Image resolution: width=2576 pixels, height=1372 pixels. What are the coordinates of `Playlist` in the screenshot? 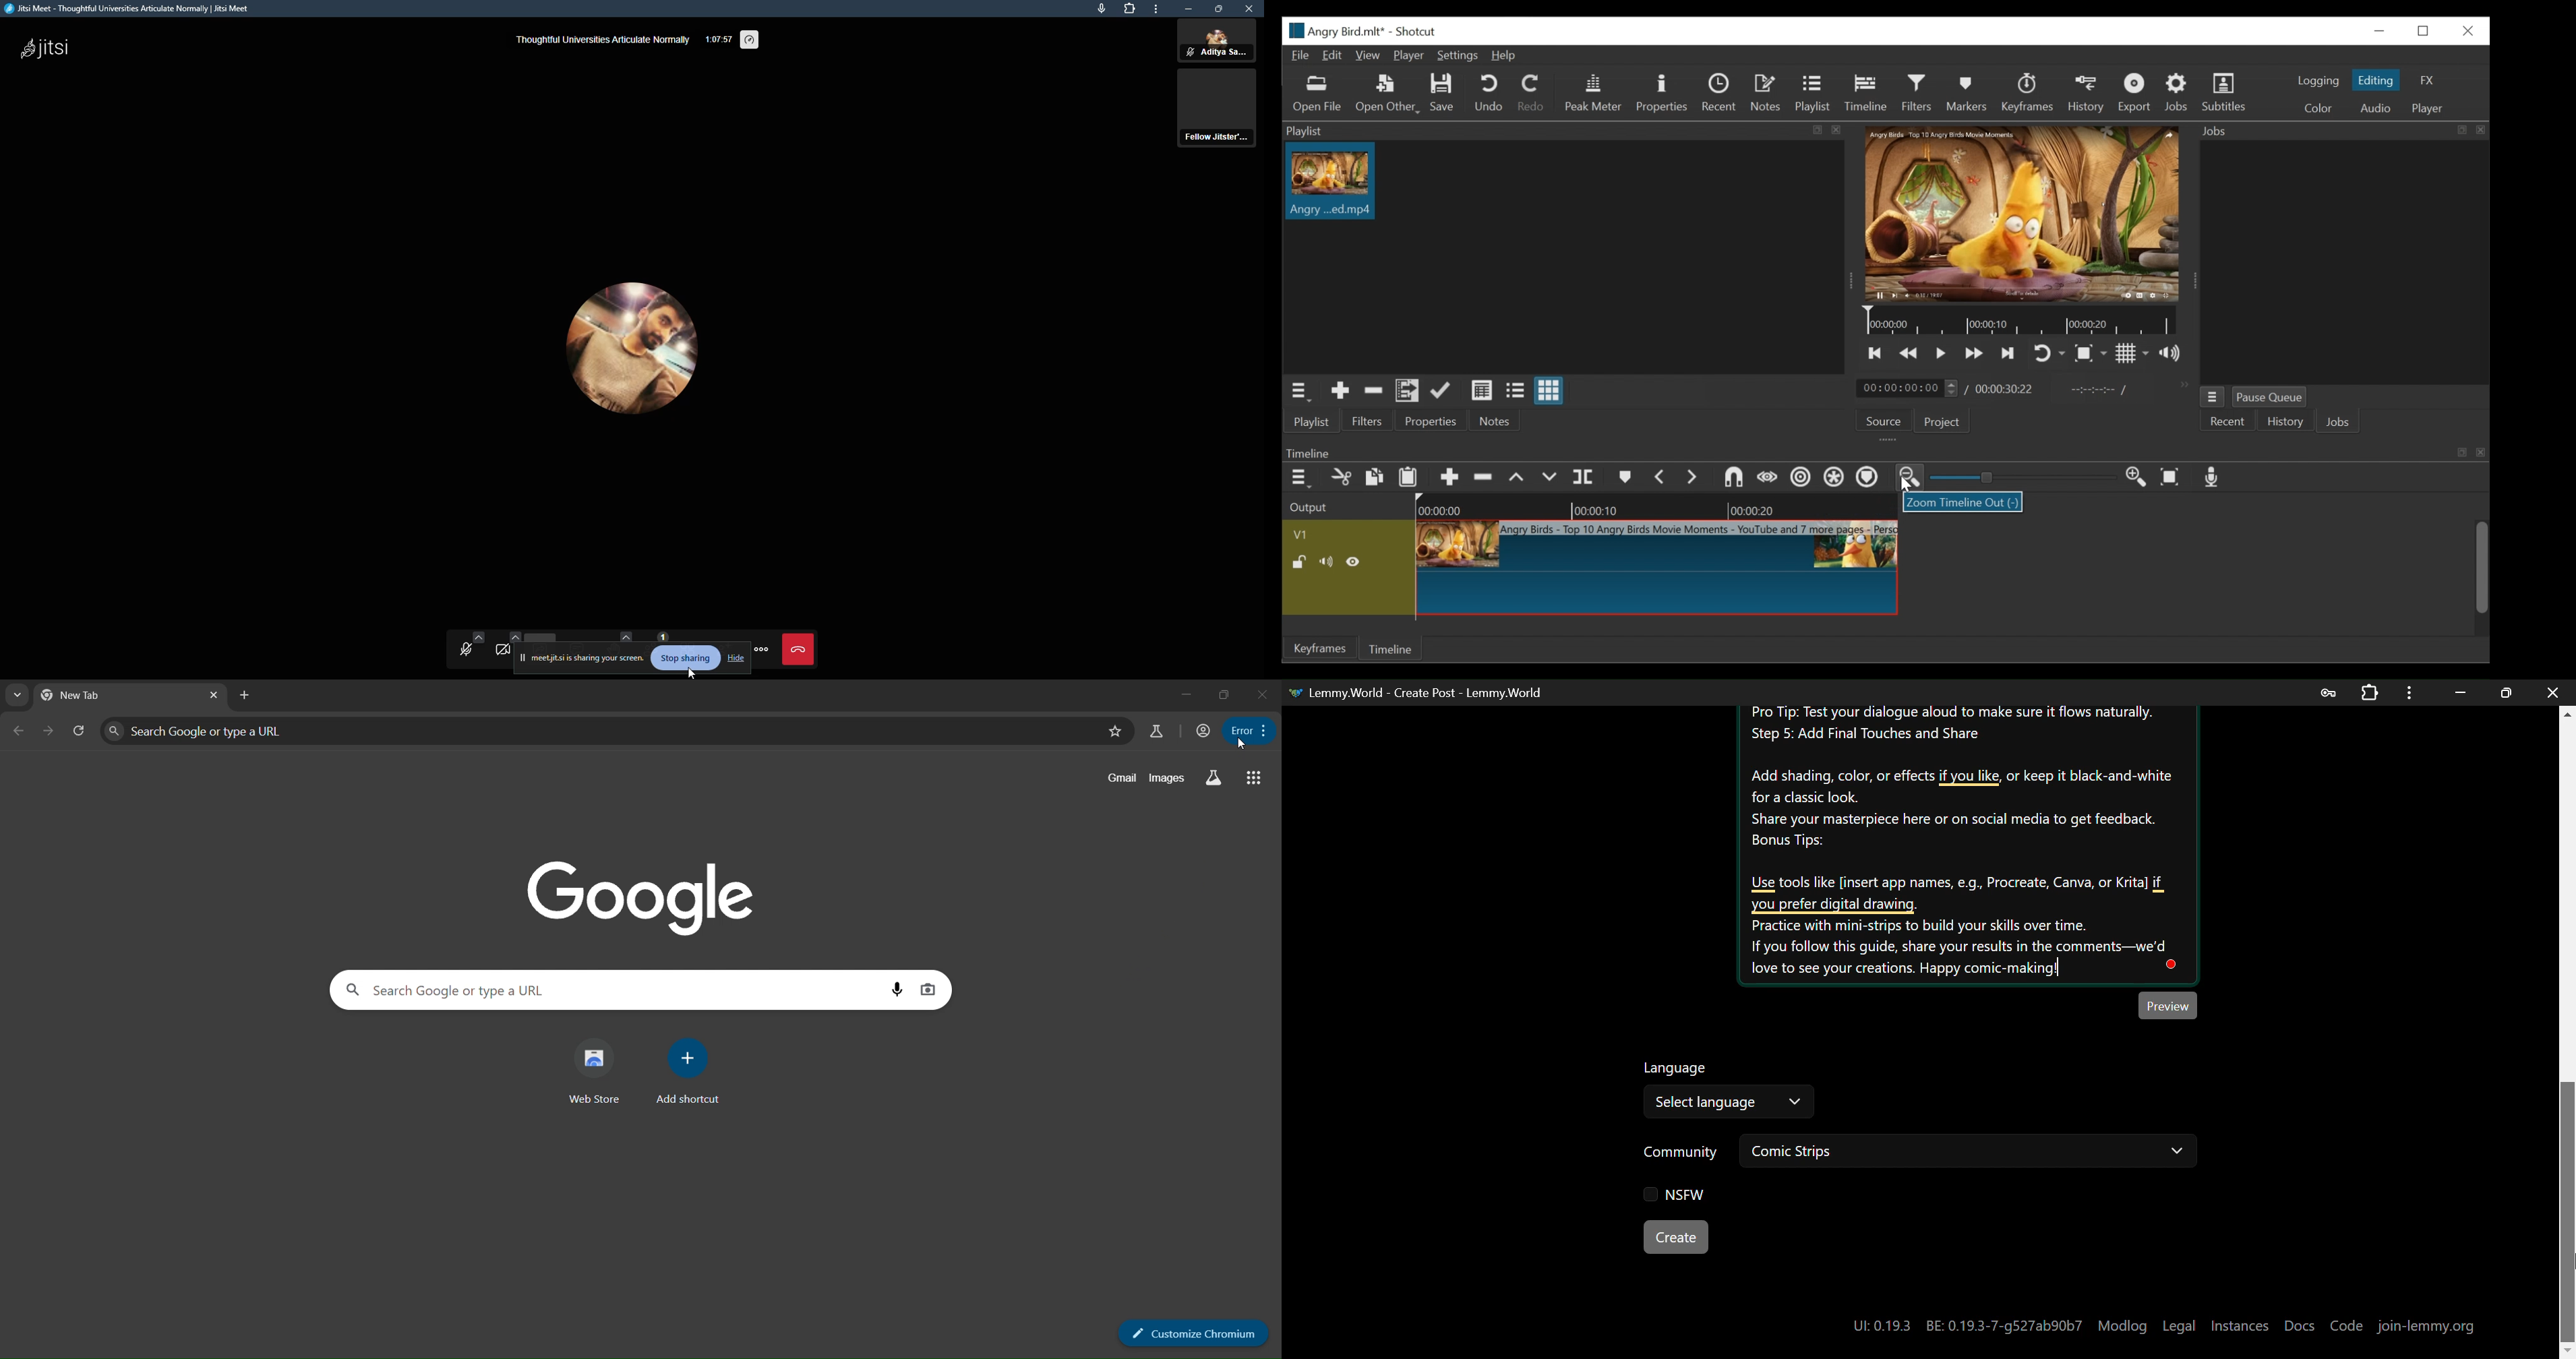 It's located at (1812, 92).